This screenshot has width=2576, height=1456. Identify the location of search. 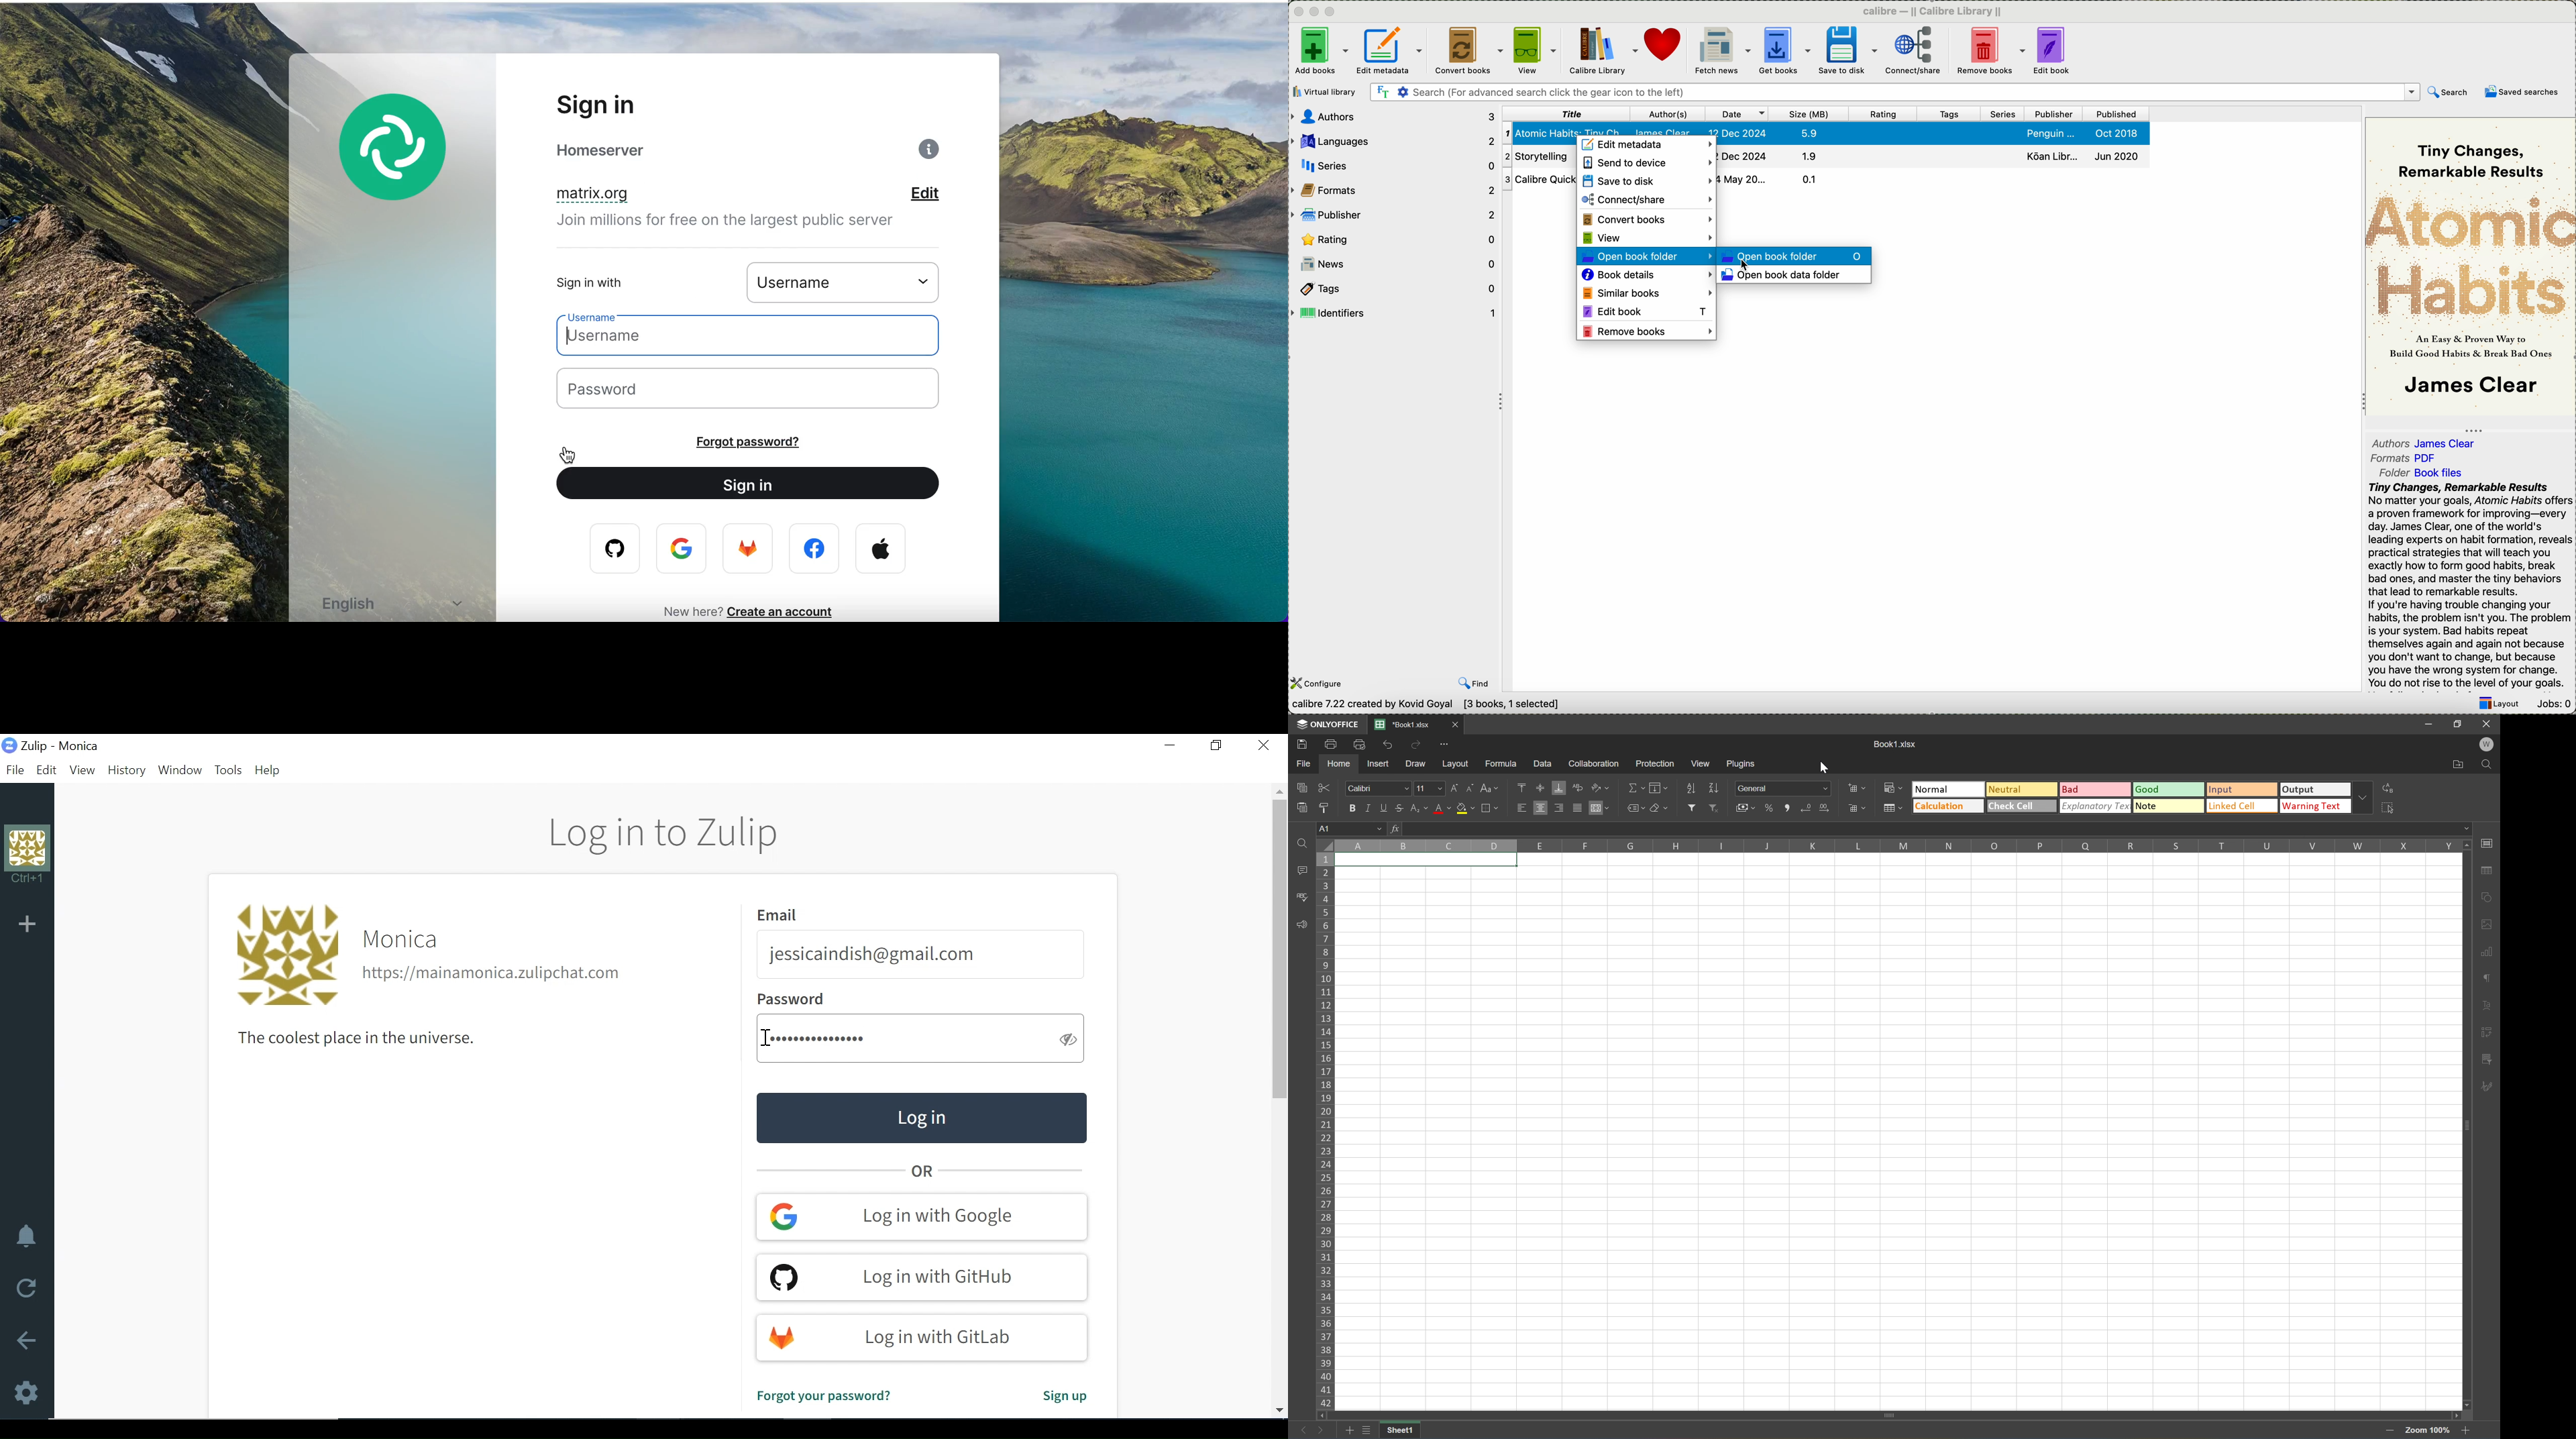
(2449, 94).